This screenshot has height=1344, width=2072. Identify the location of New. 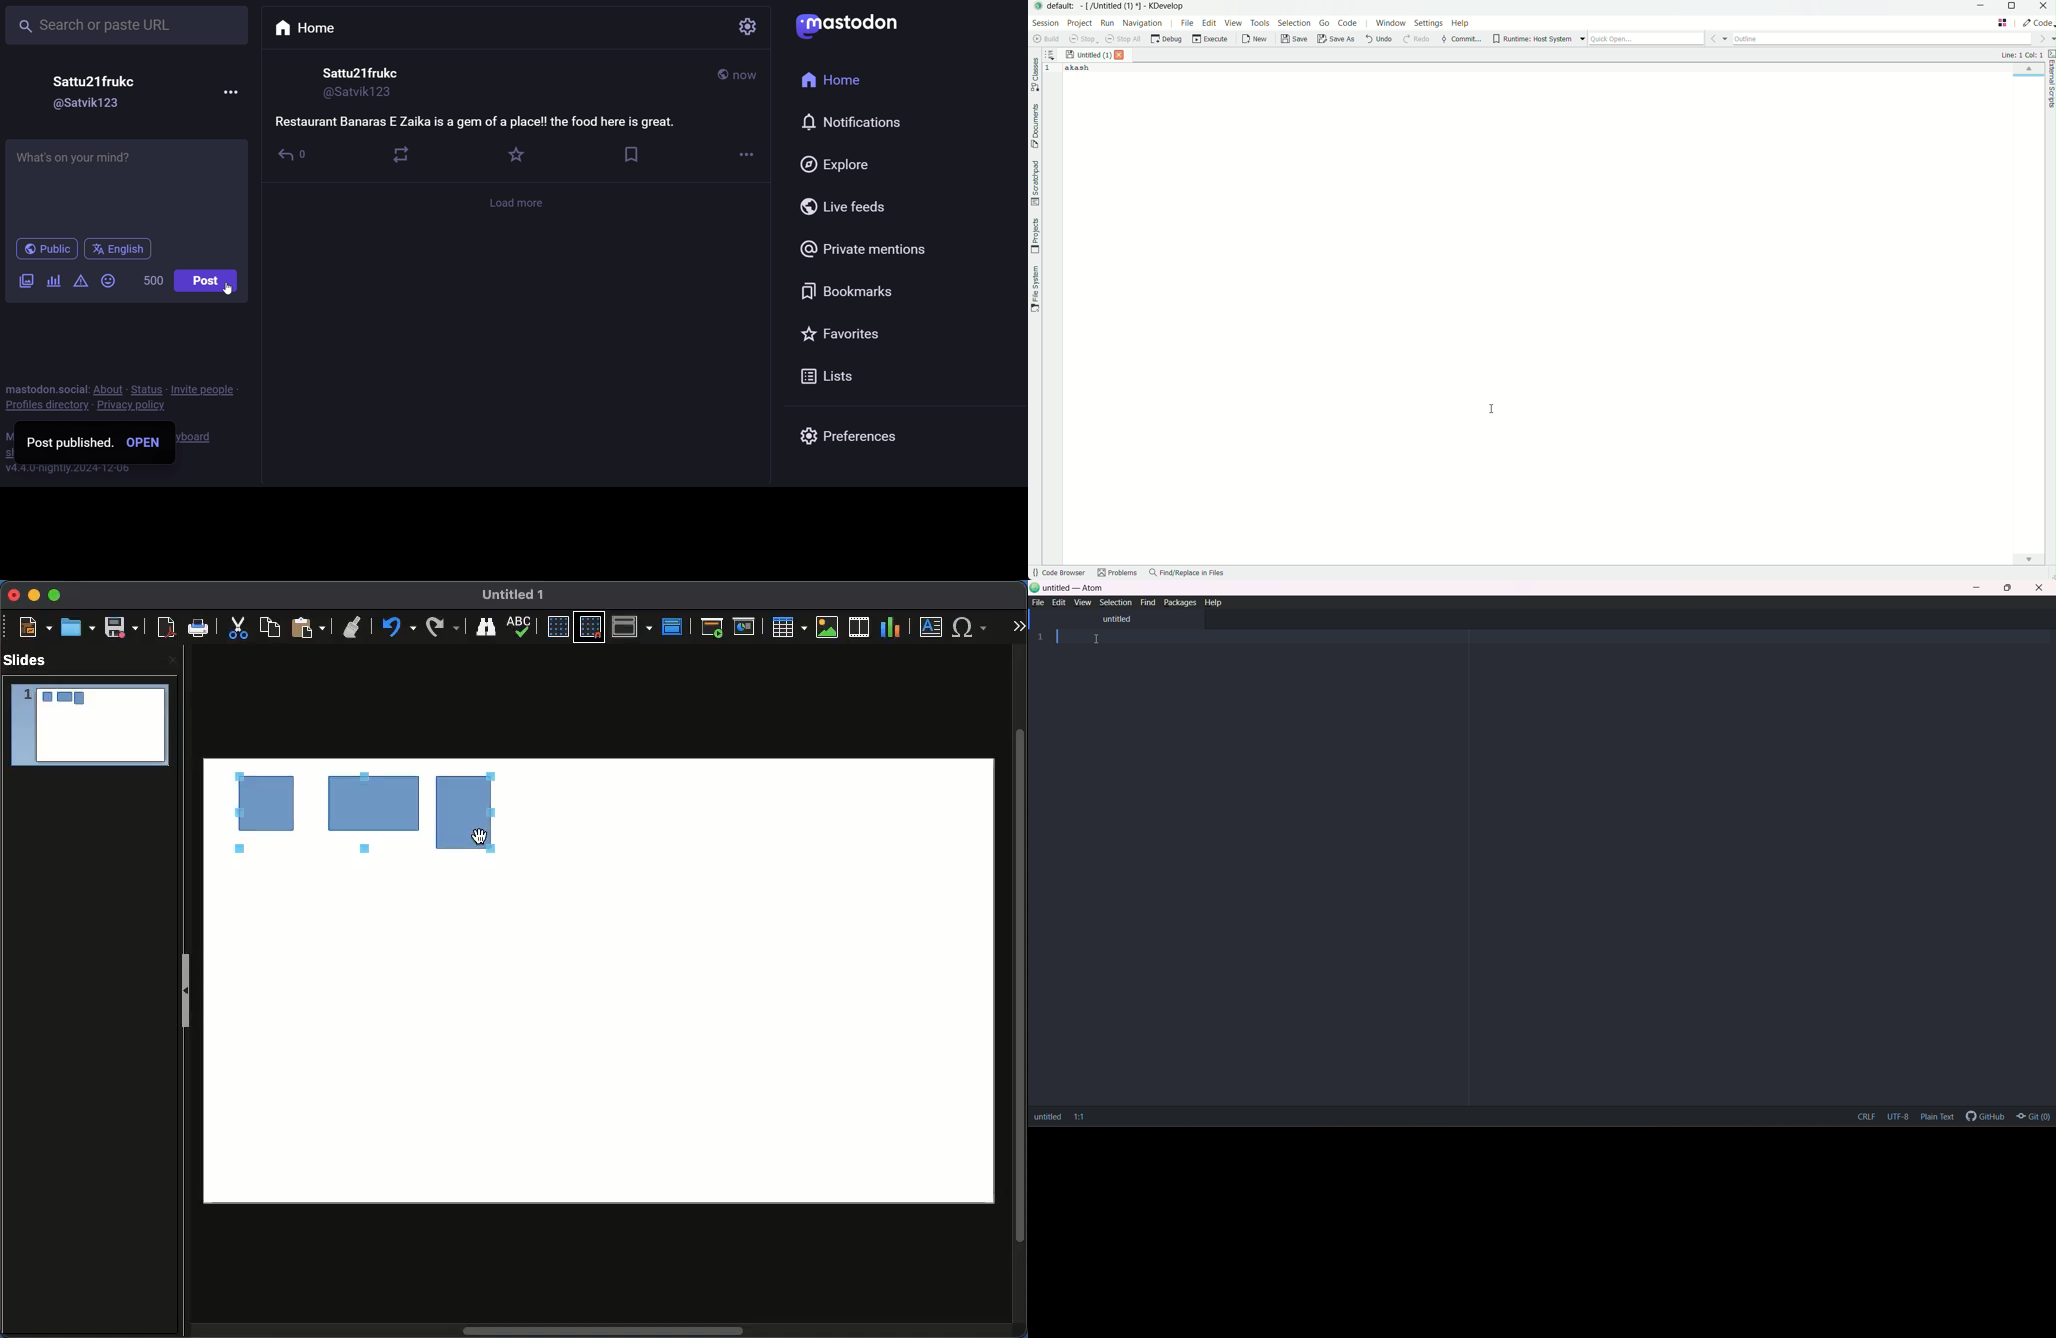
(30, 627).